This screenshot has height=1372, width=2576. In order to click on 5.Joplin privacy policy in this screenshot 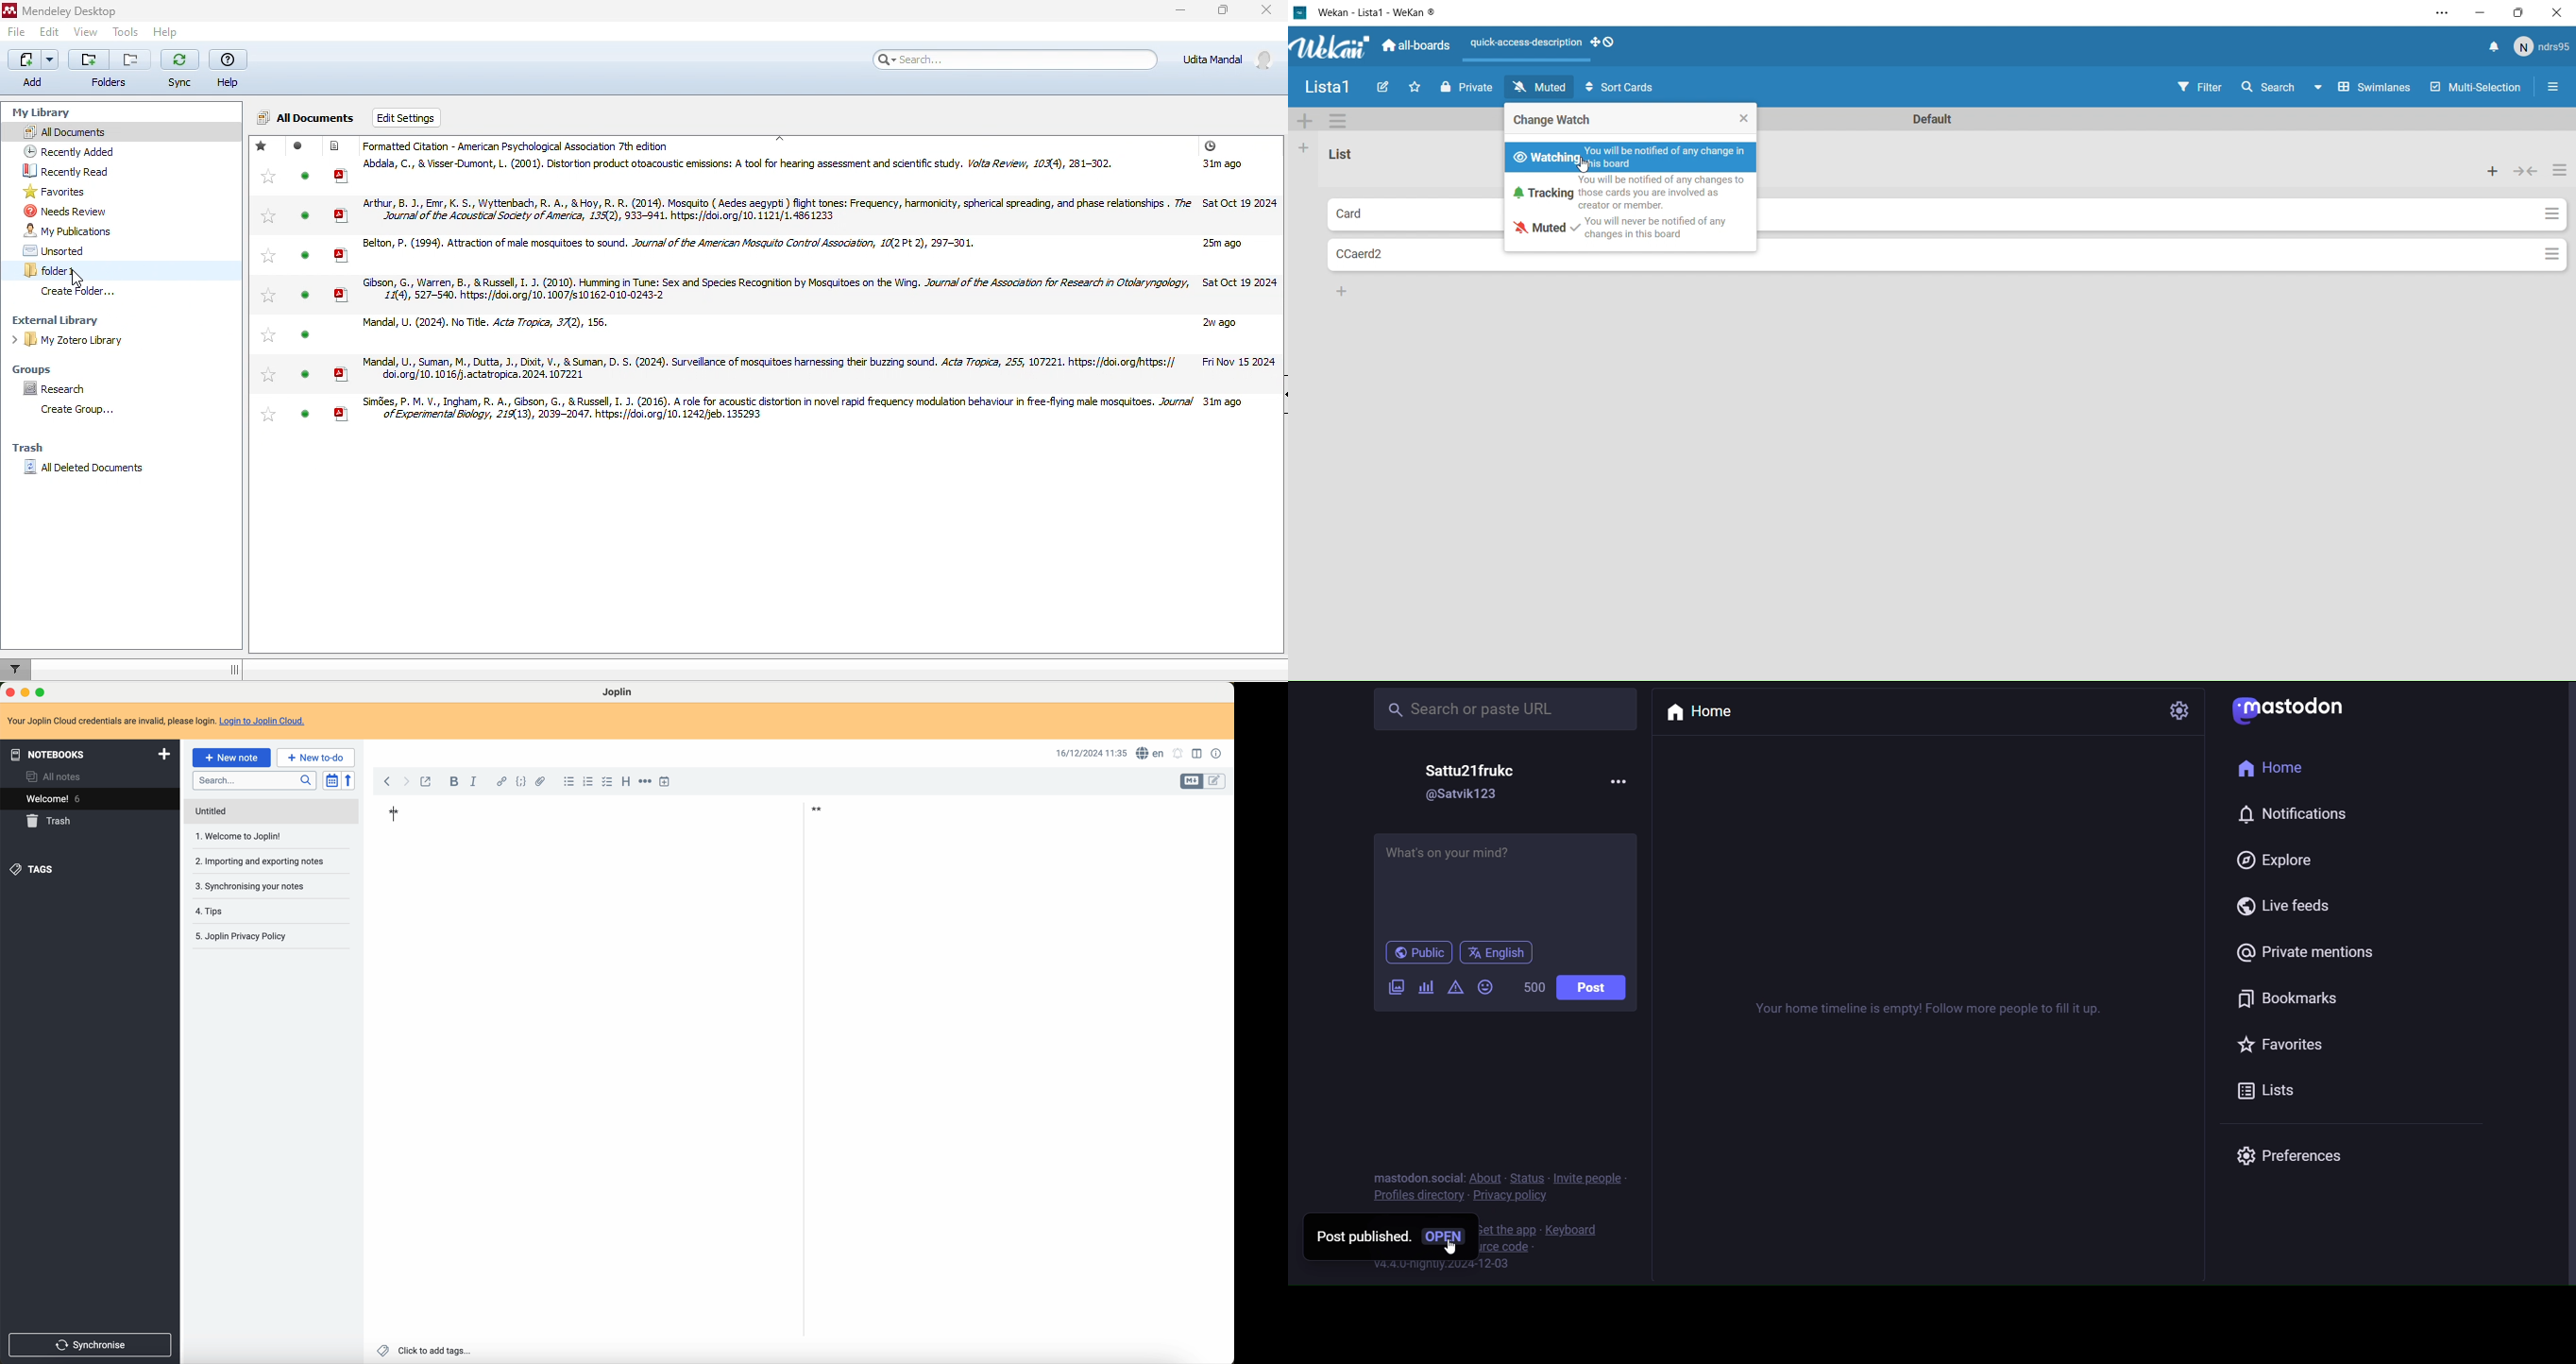, I will do `click(246, 936)`.